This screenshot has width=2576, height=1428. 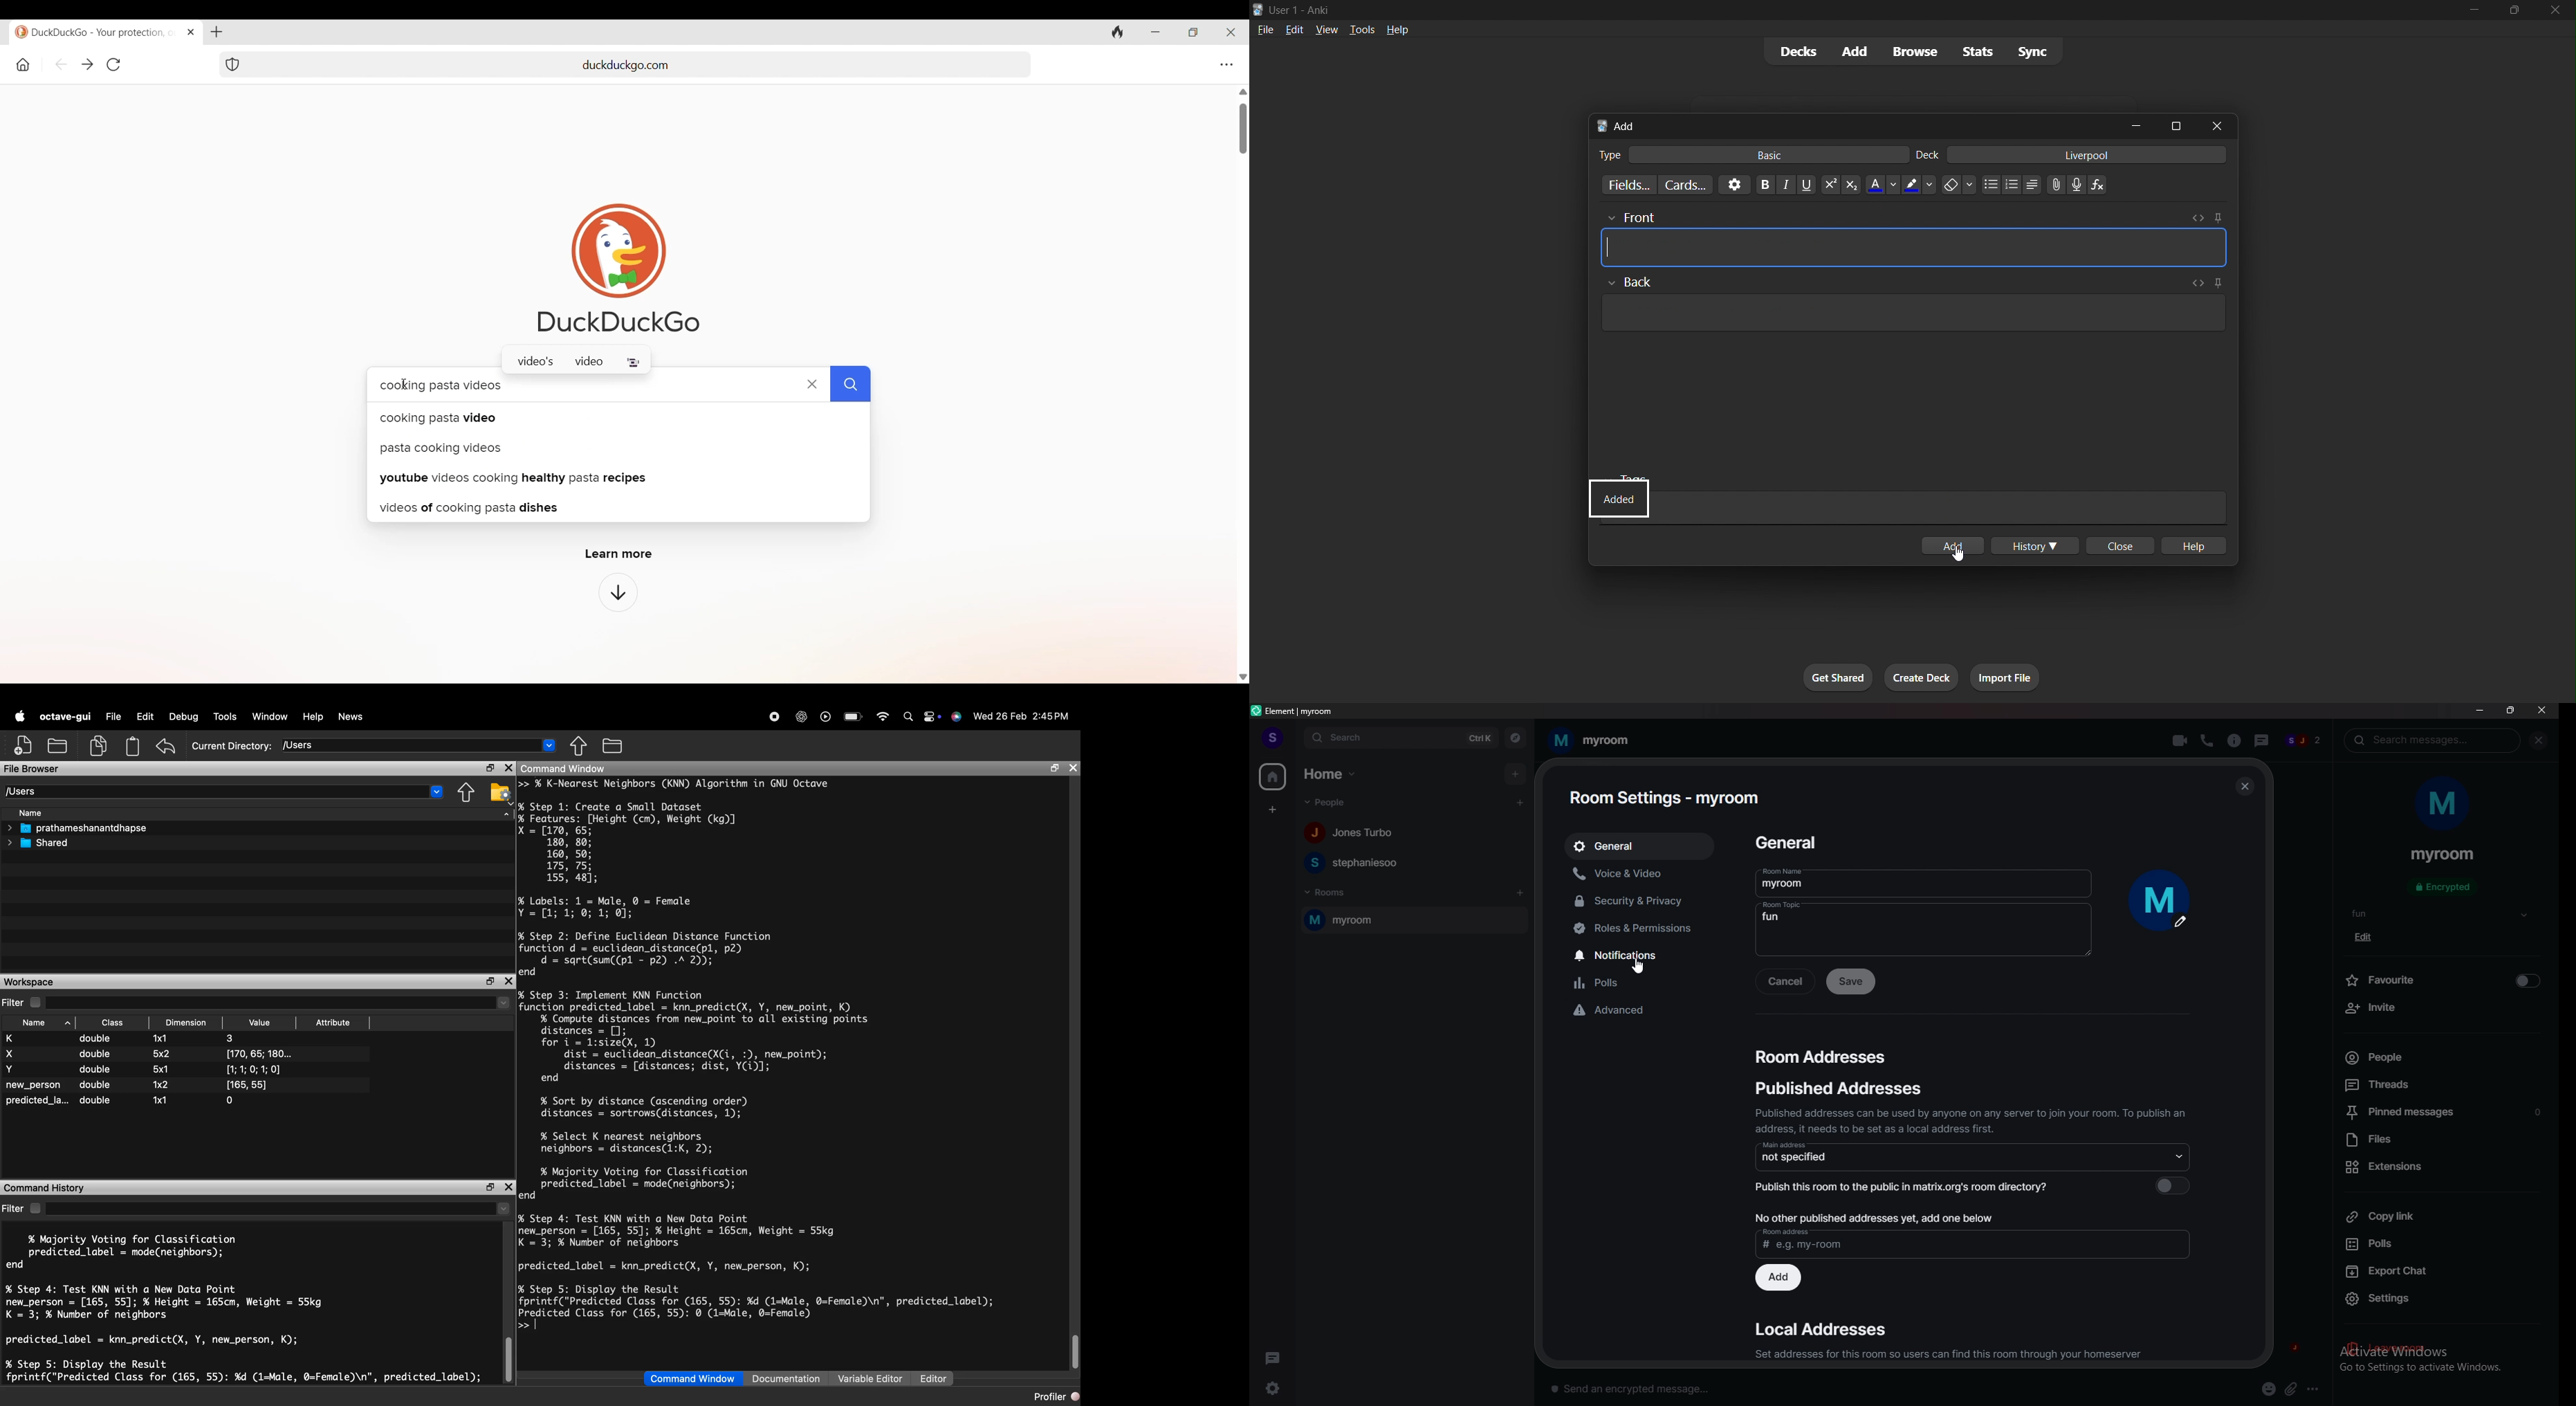 I want to click on help, so click(x=2196, y=545).